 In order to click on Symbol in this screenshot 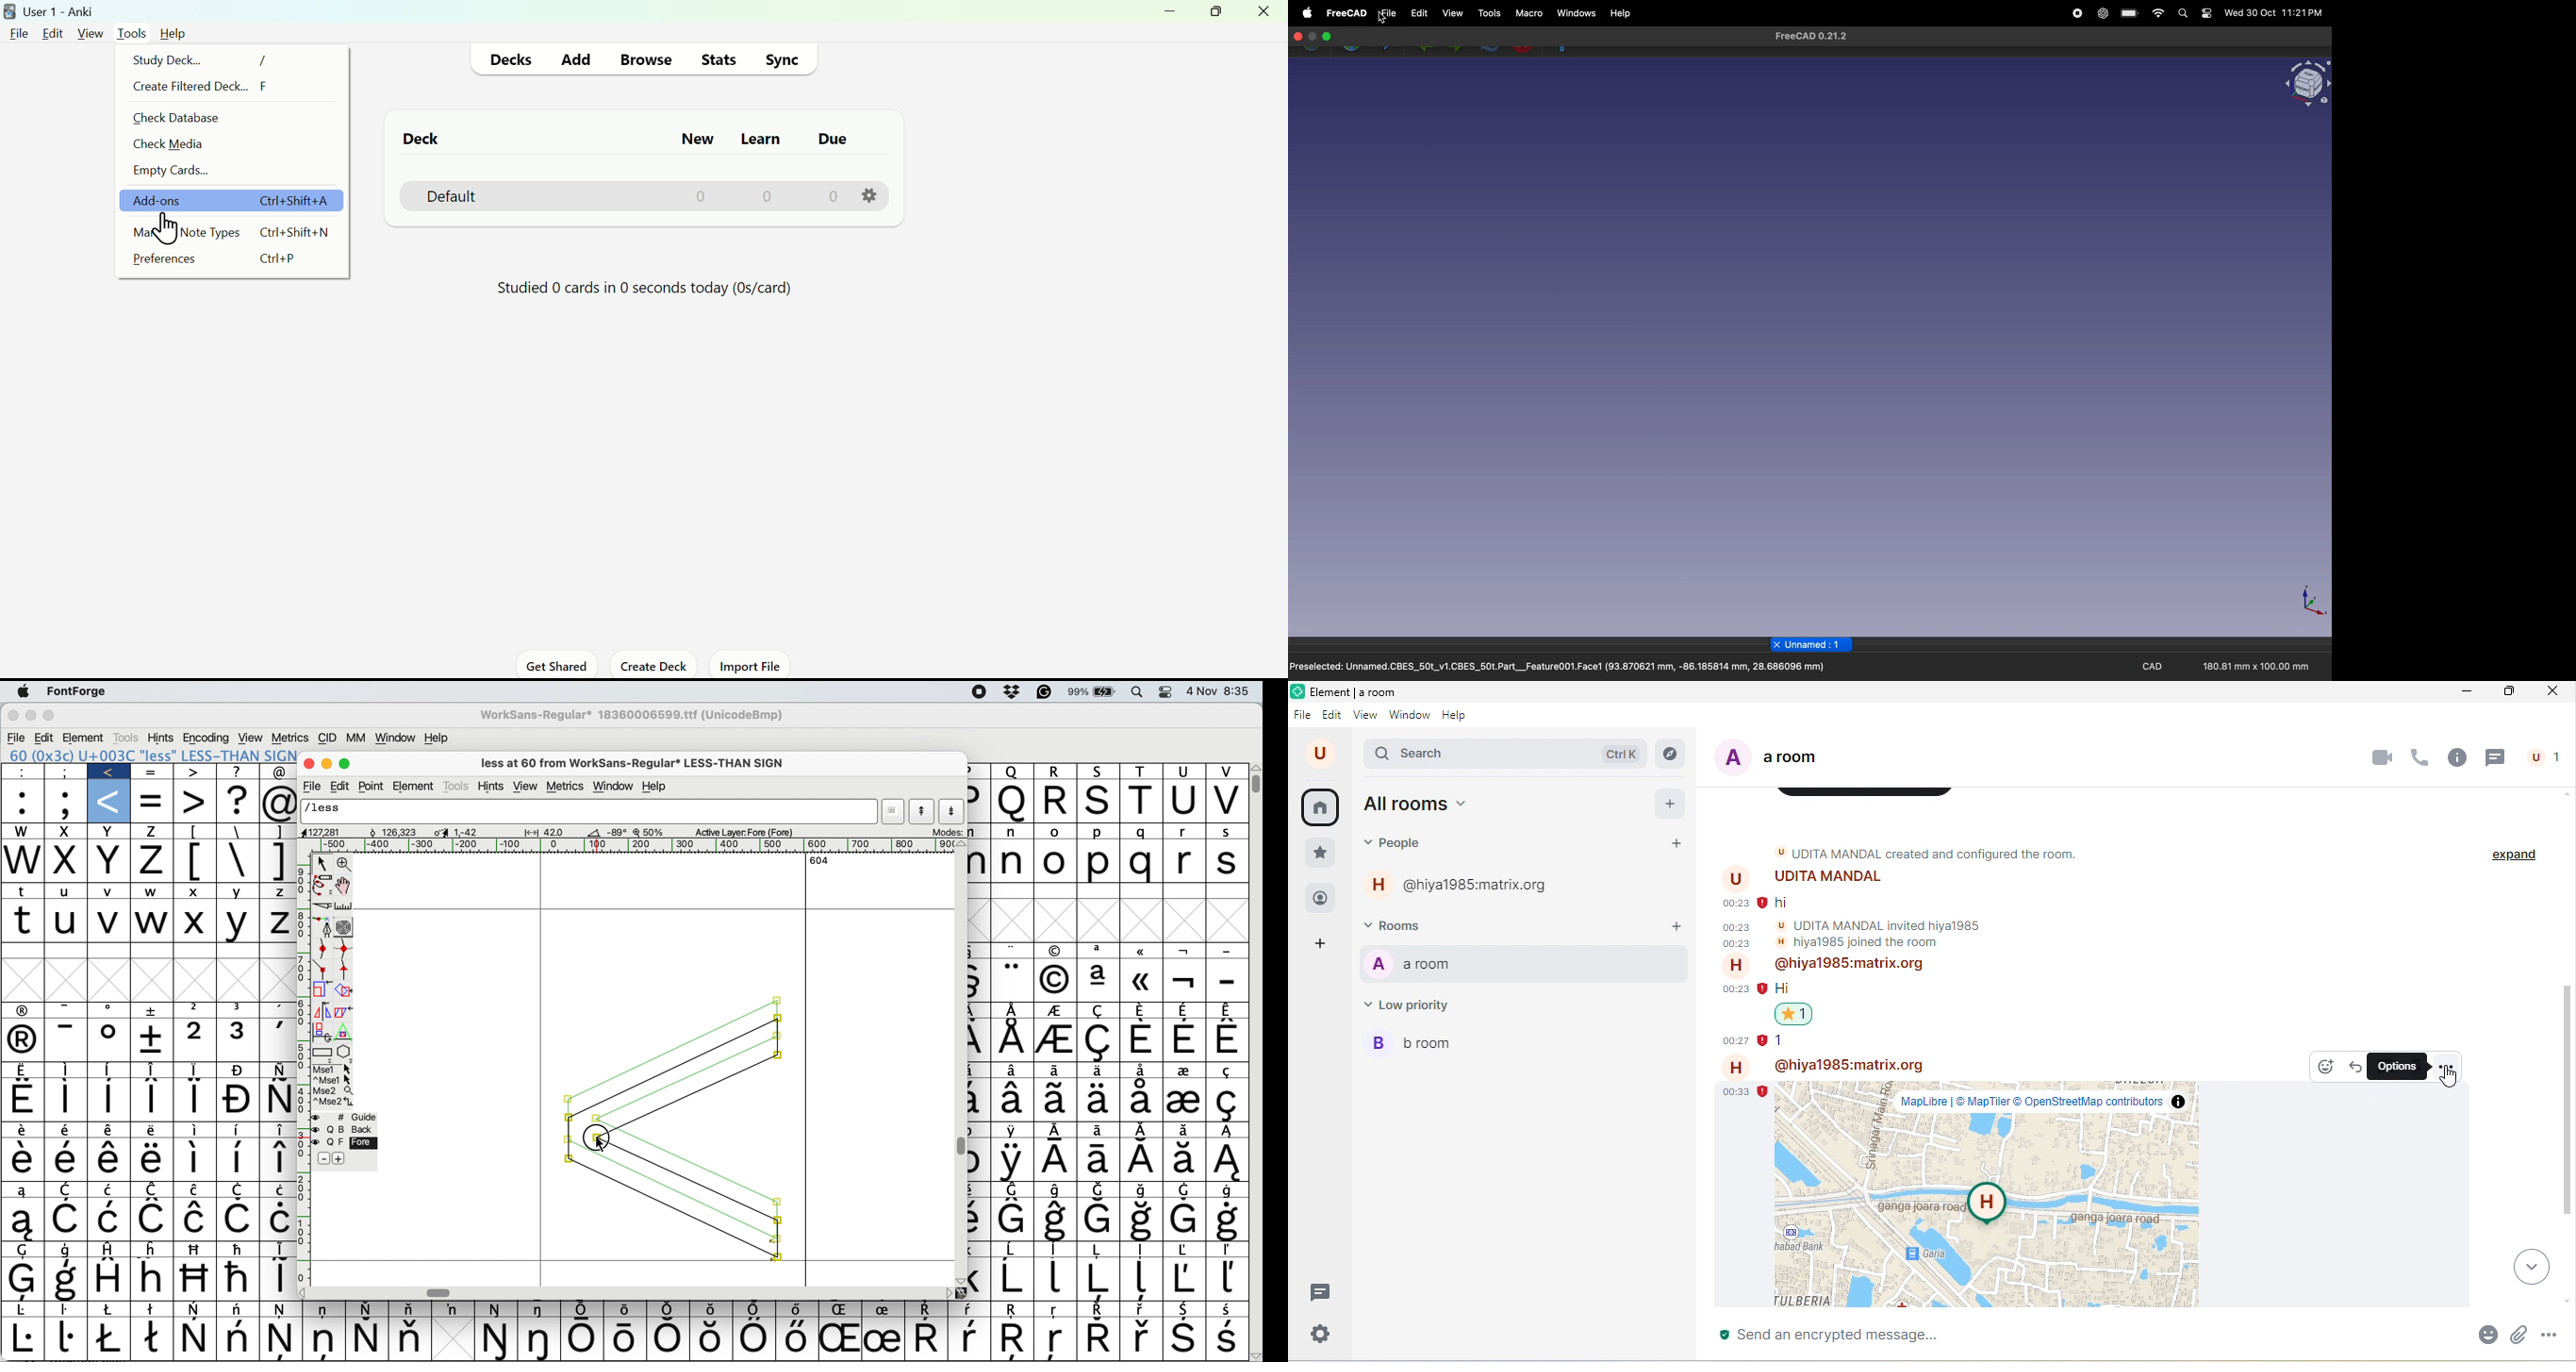, I will do `click(240, 1309)`.